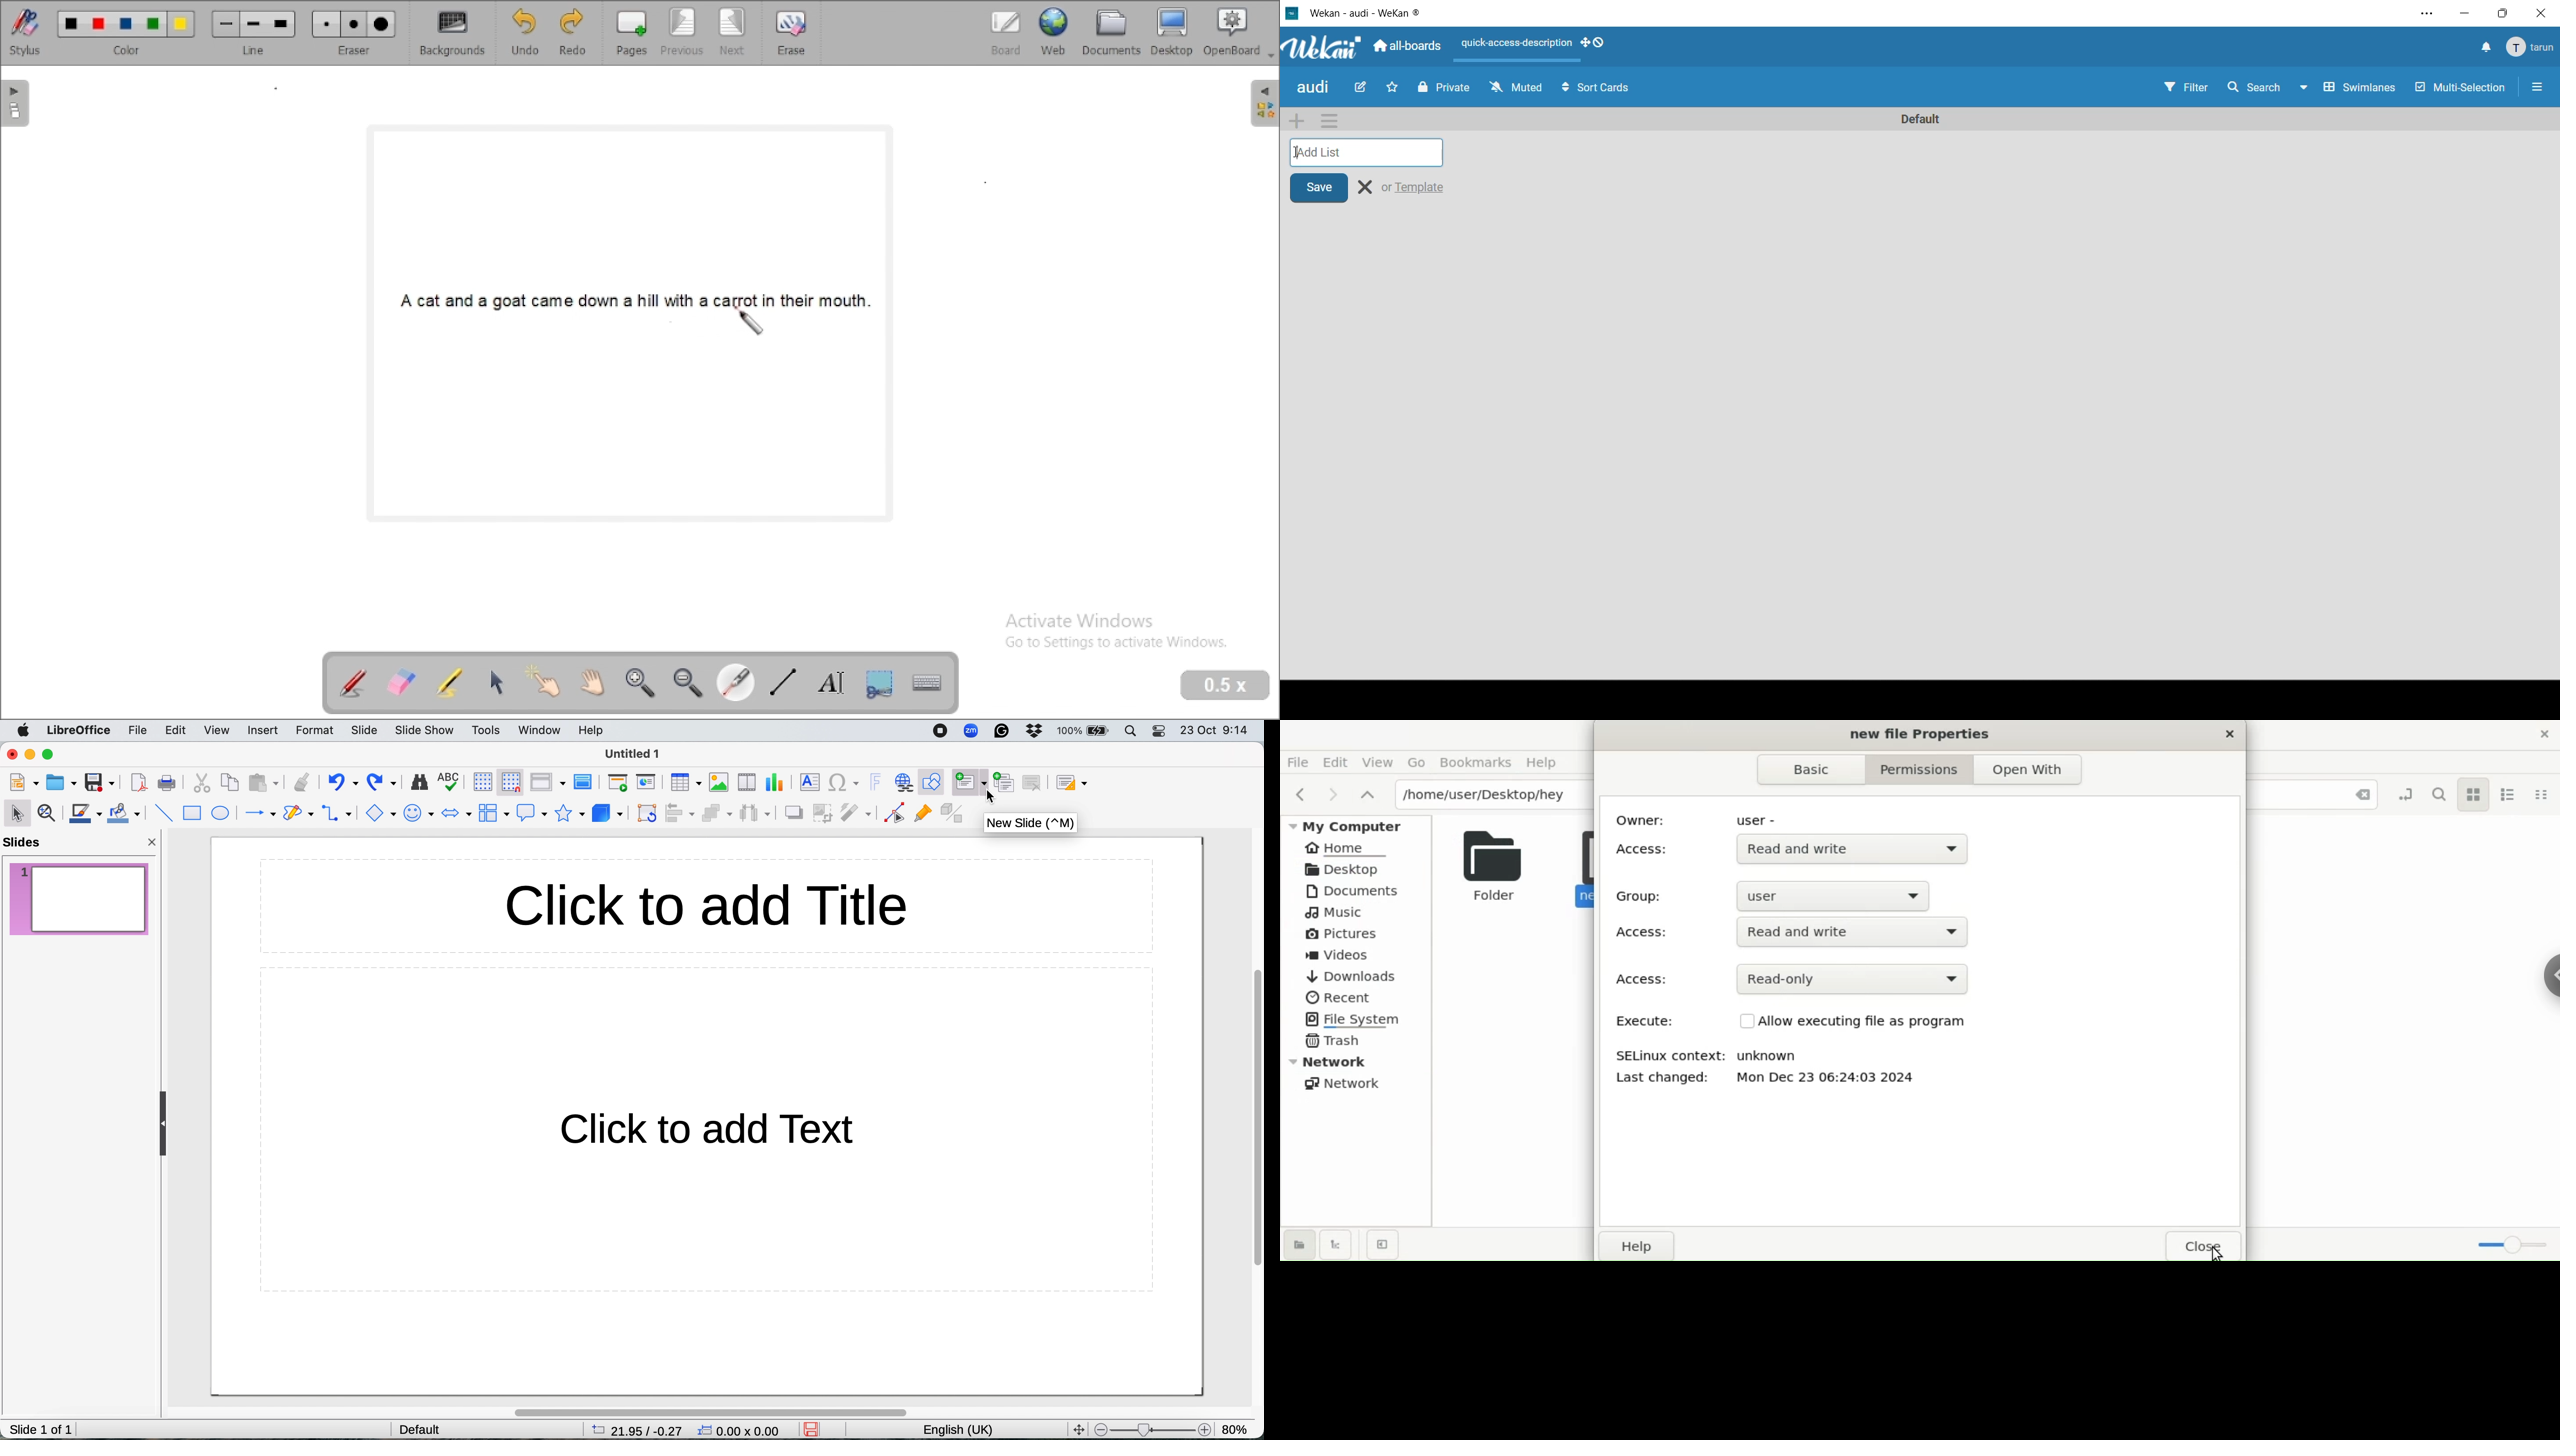 This screenshot has width=2576, height=1456. What do you see at coordinates (2253, 87) in the screenshot?
I see `search` at bounding box center [2253, 87].